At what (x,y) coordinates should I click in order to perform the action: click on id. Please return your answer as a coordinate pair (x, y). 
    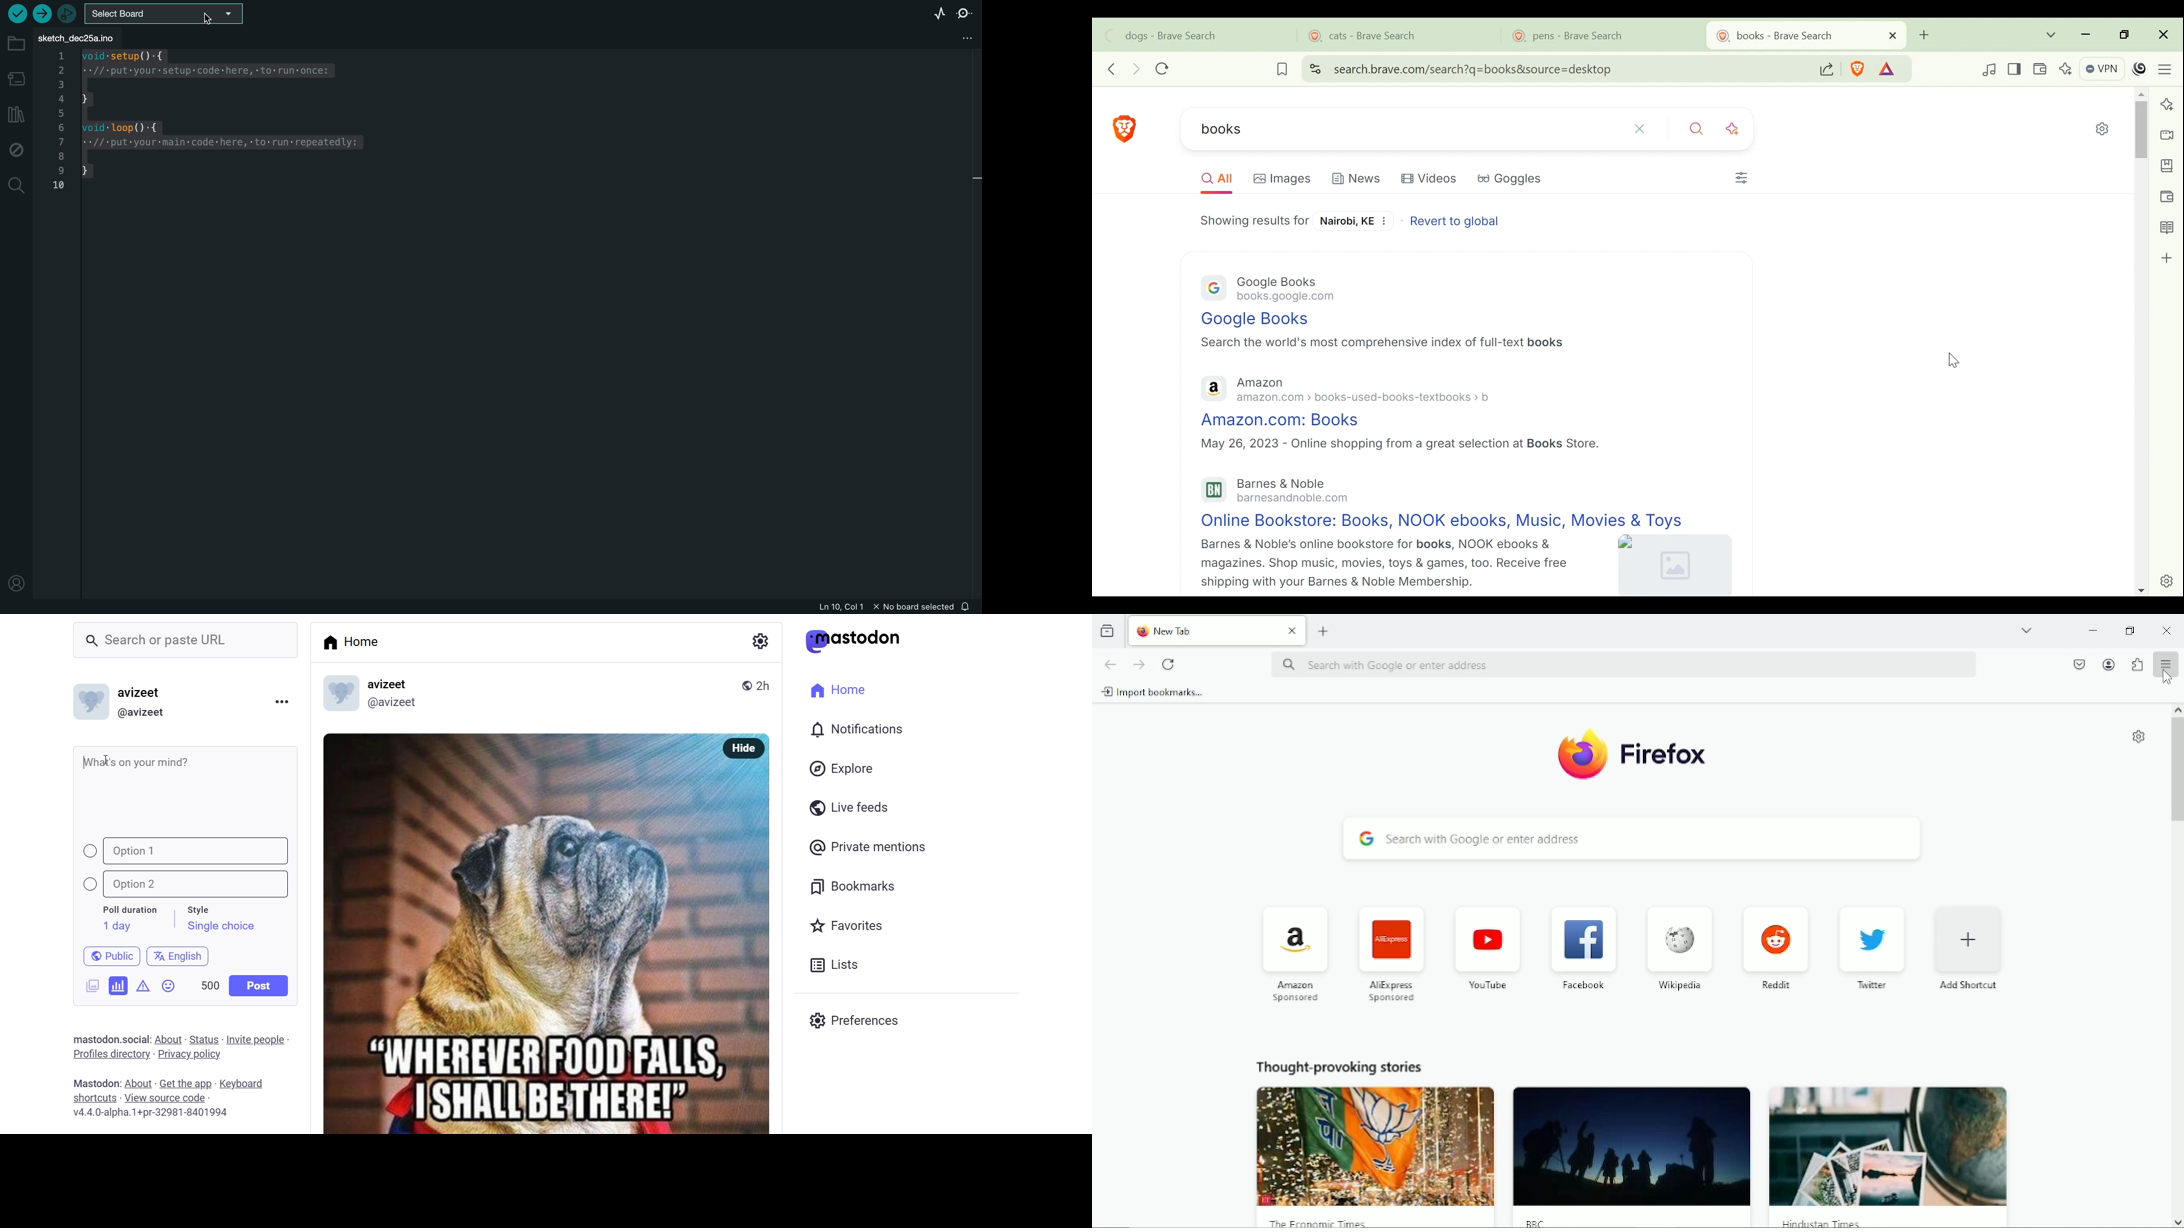
    Looking at the image, I should click on (88, 704).